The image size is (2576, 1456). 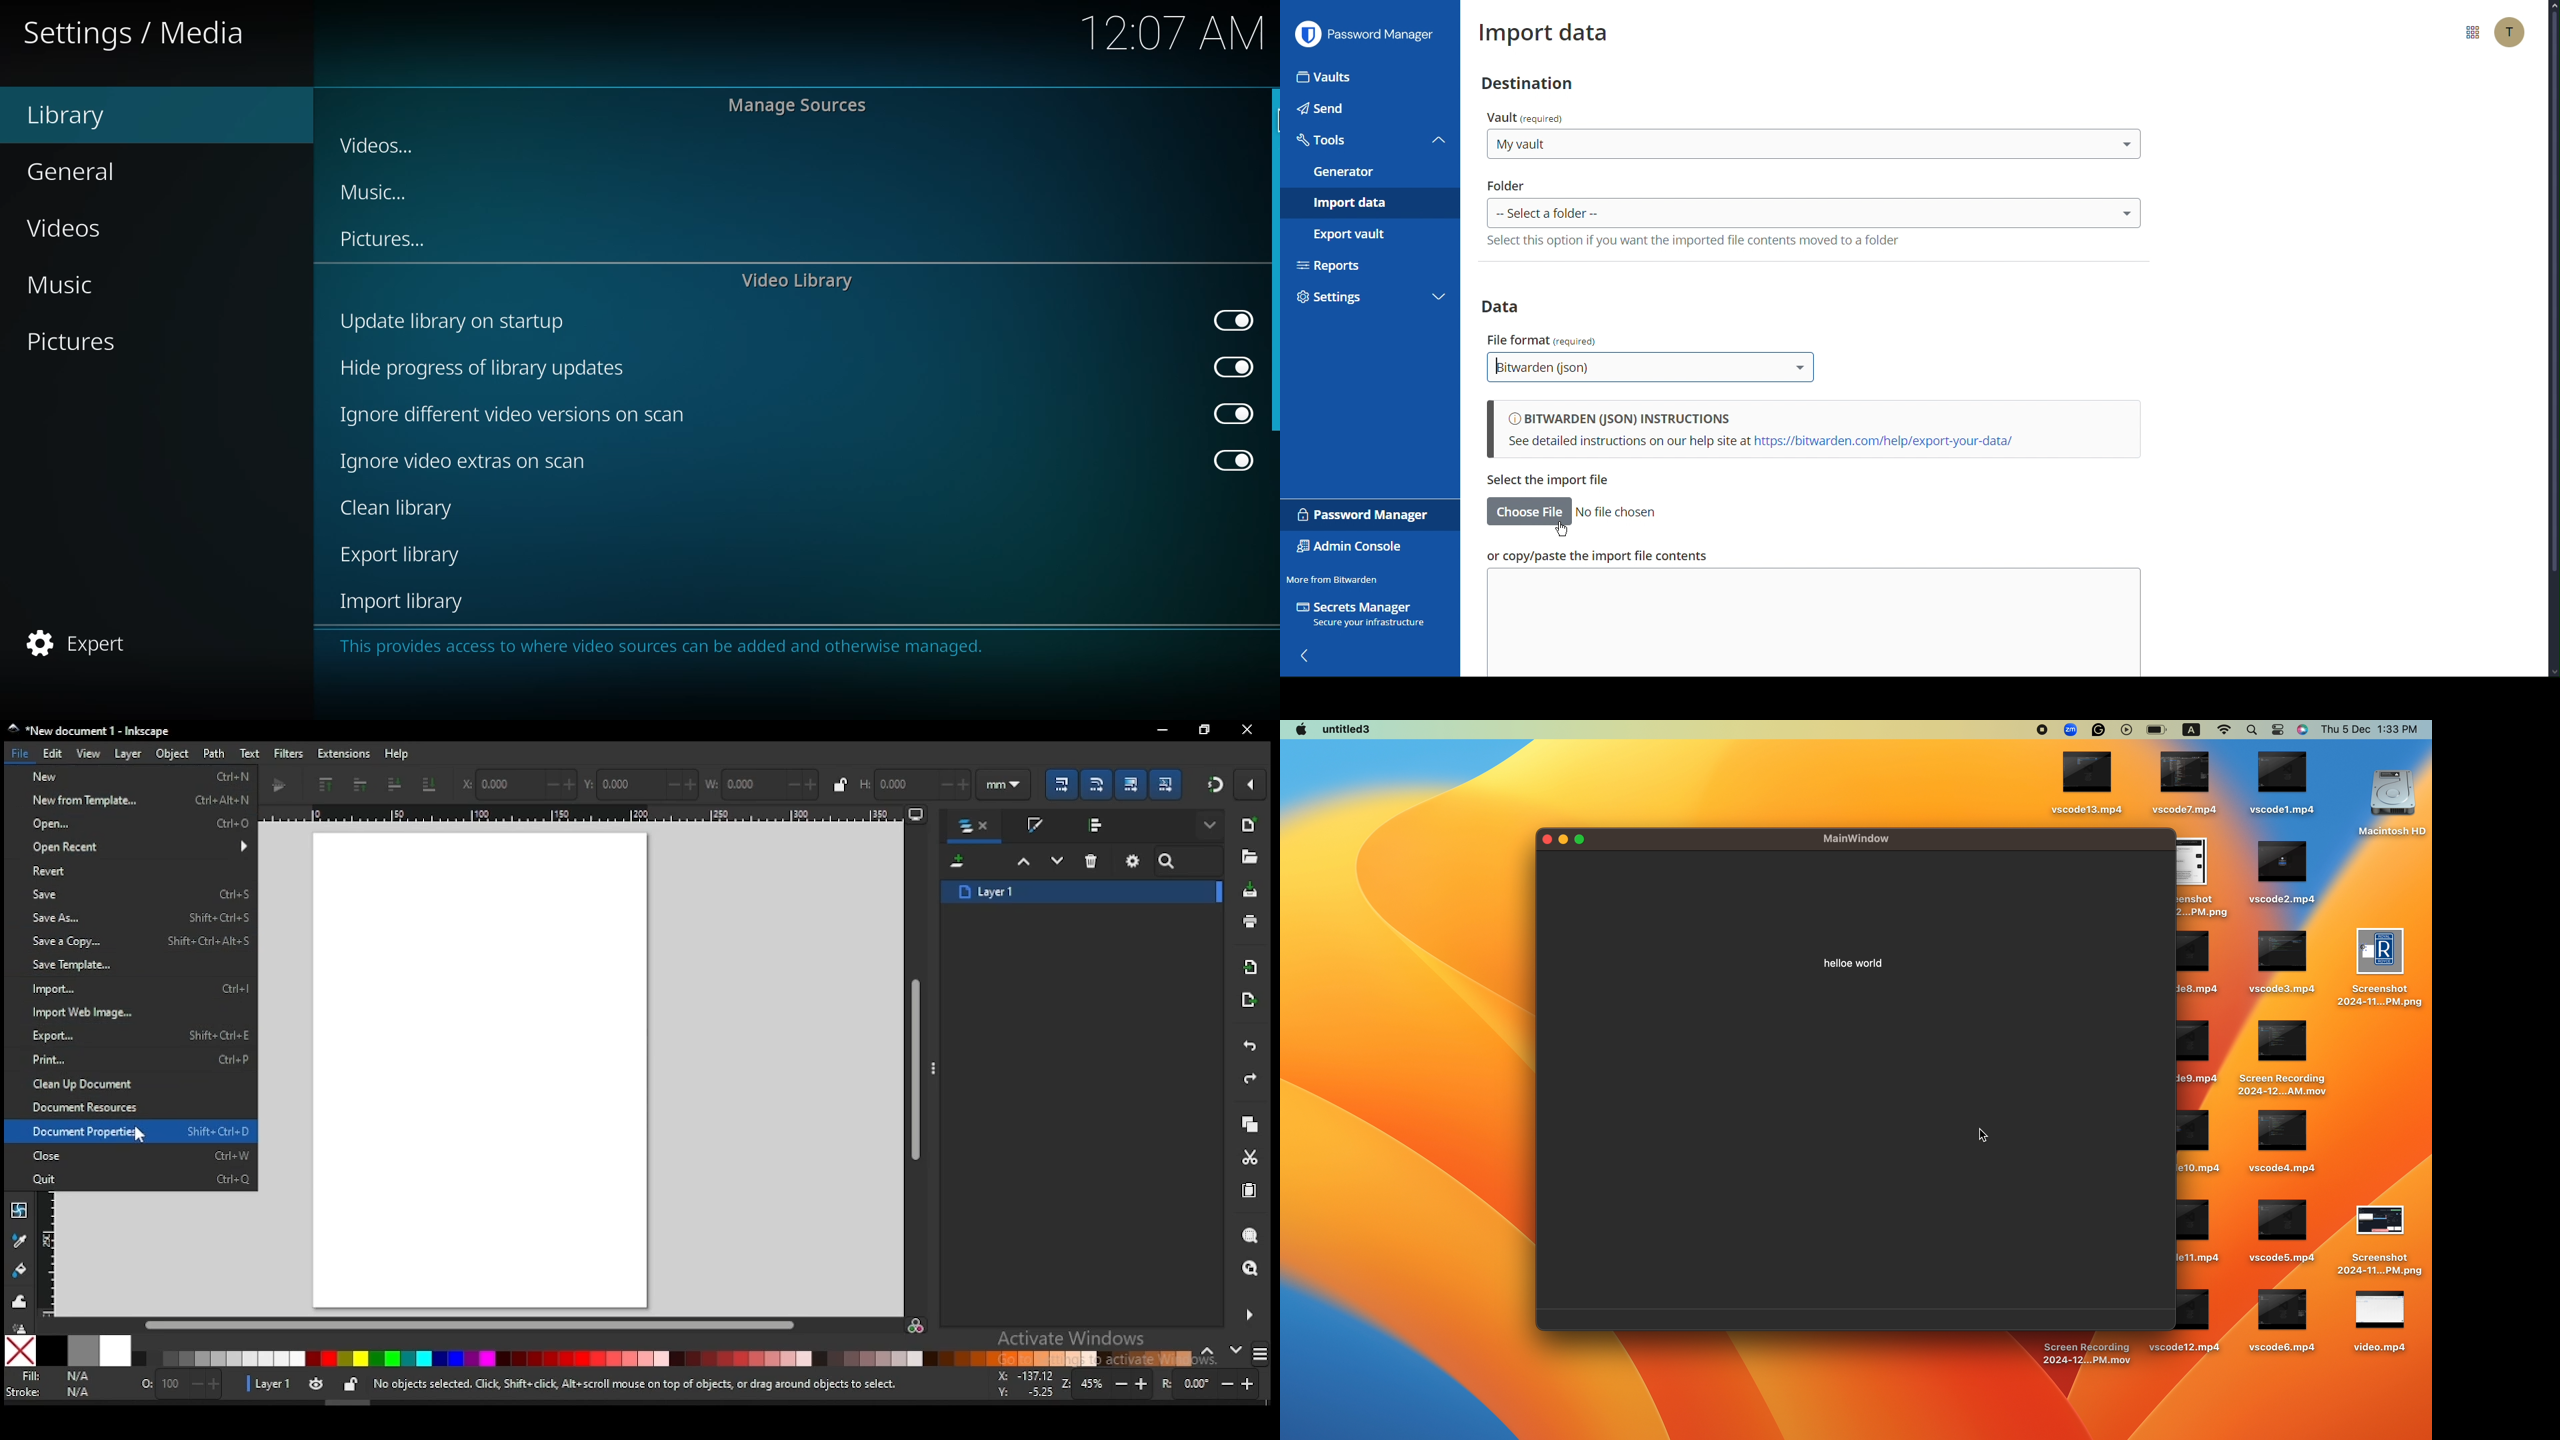 I want to click on save as, so click(x=141, y=918).